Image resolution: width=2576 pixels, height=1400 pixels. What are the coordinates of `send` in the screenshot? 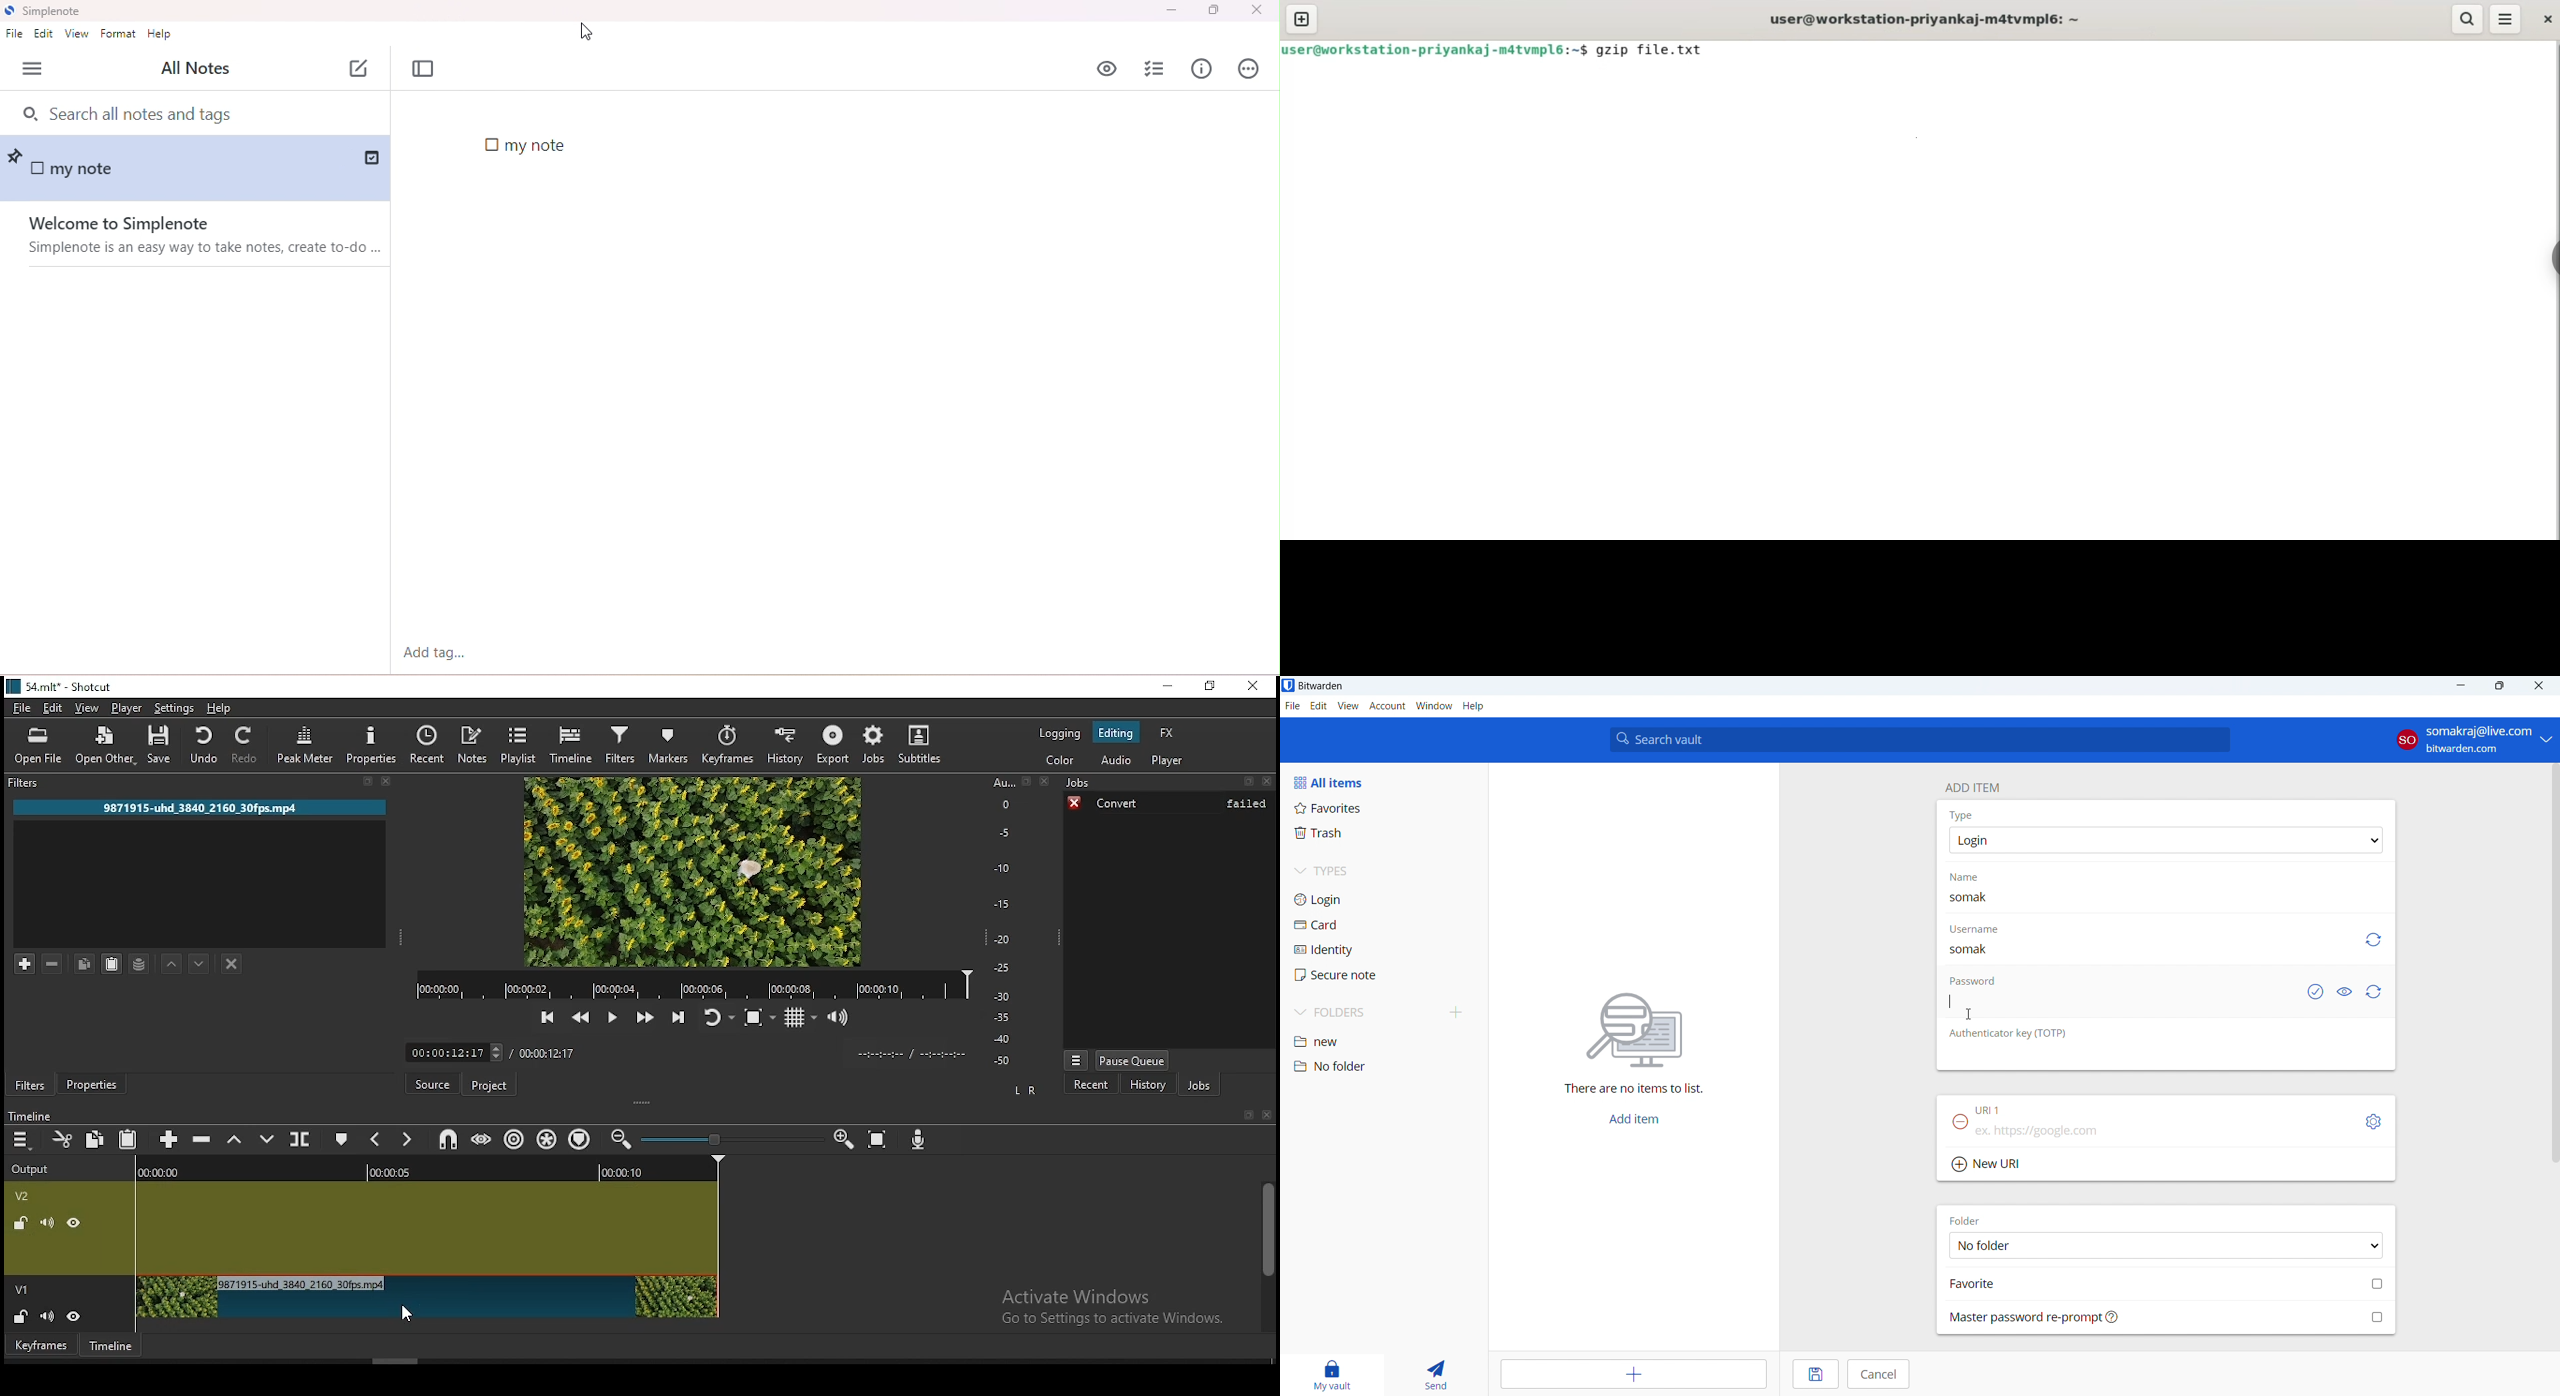 It's located at (1434, 1375).